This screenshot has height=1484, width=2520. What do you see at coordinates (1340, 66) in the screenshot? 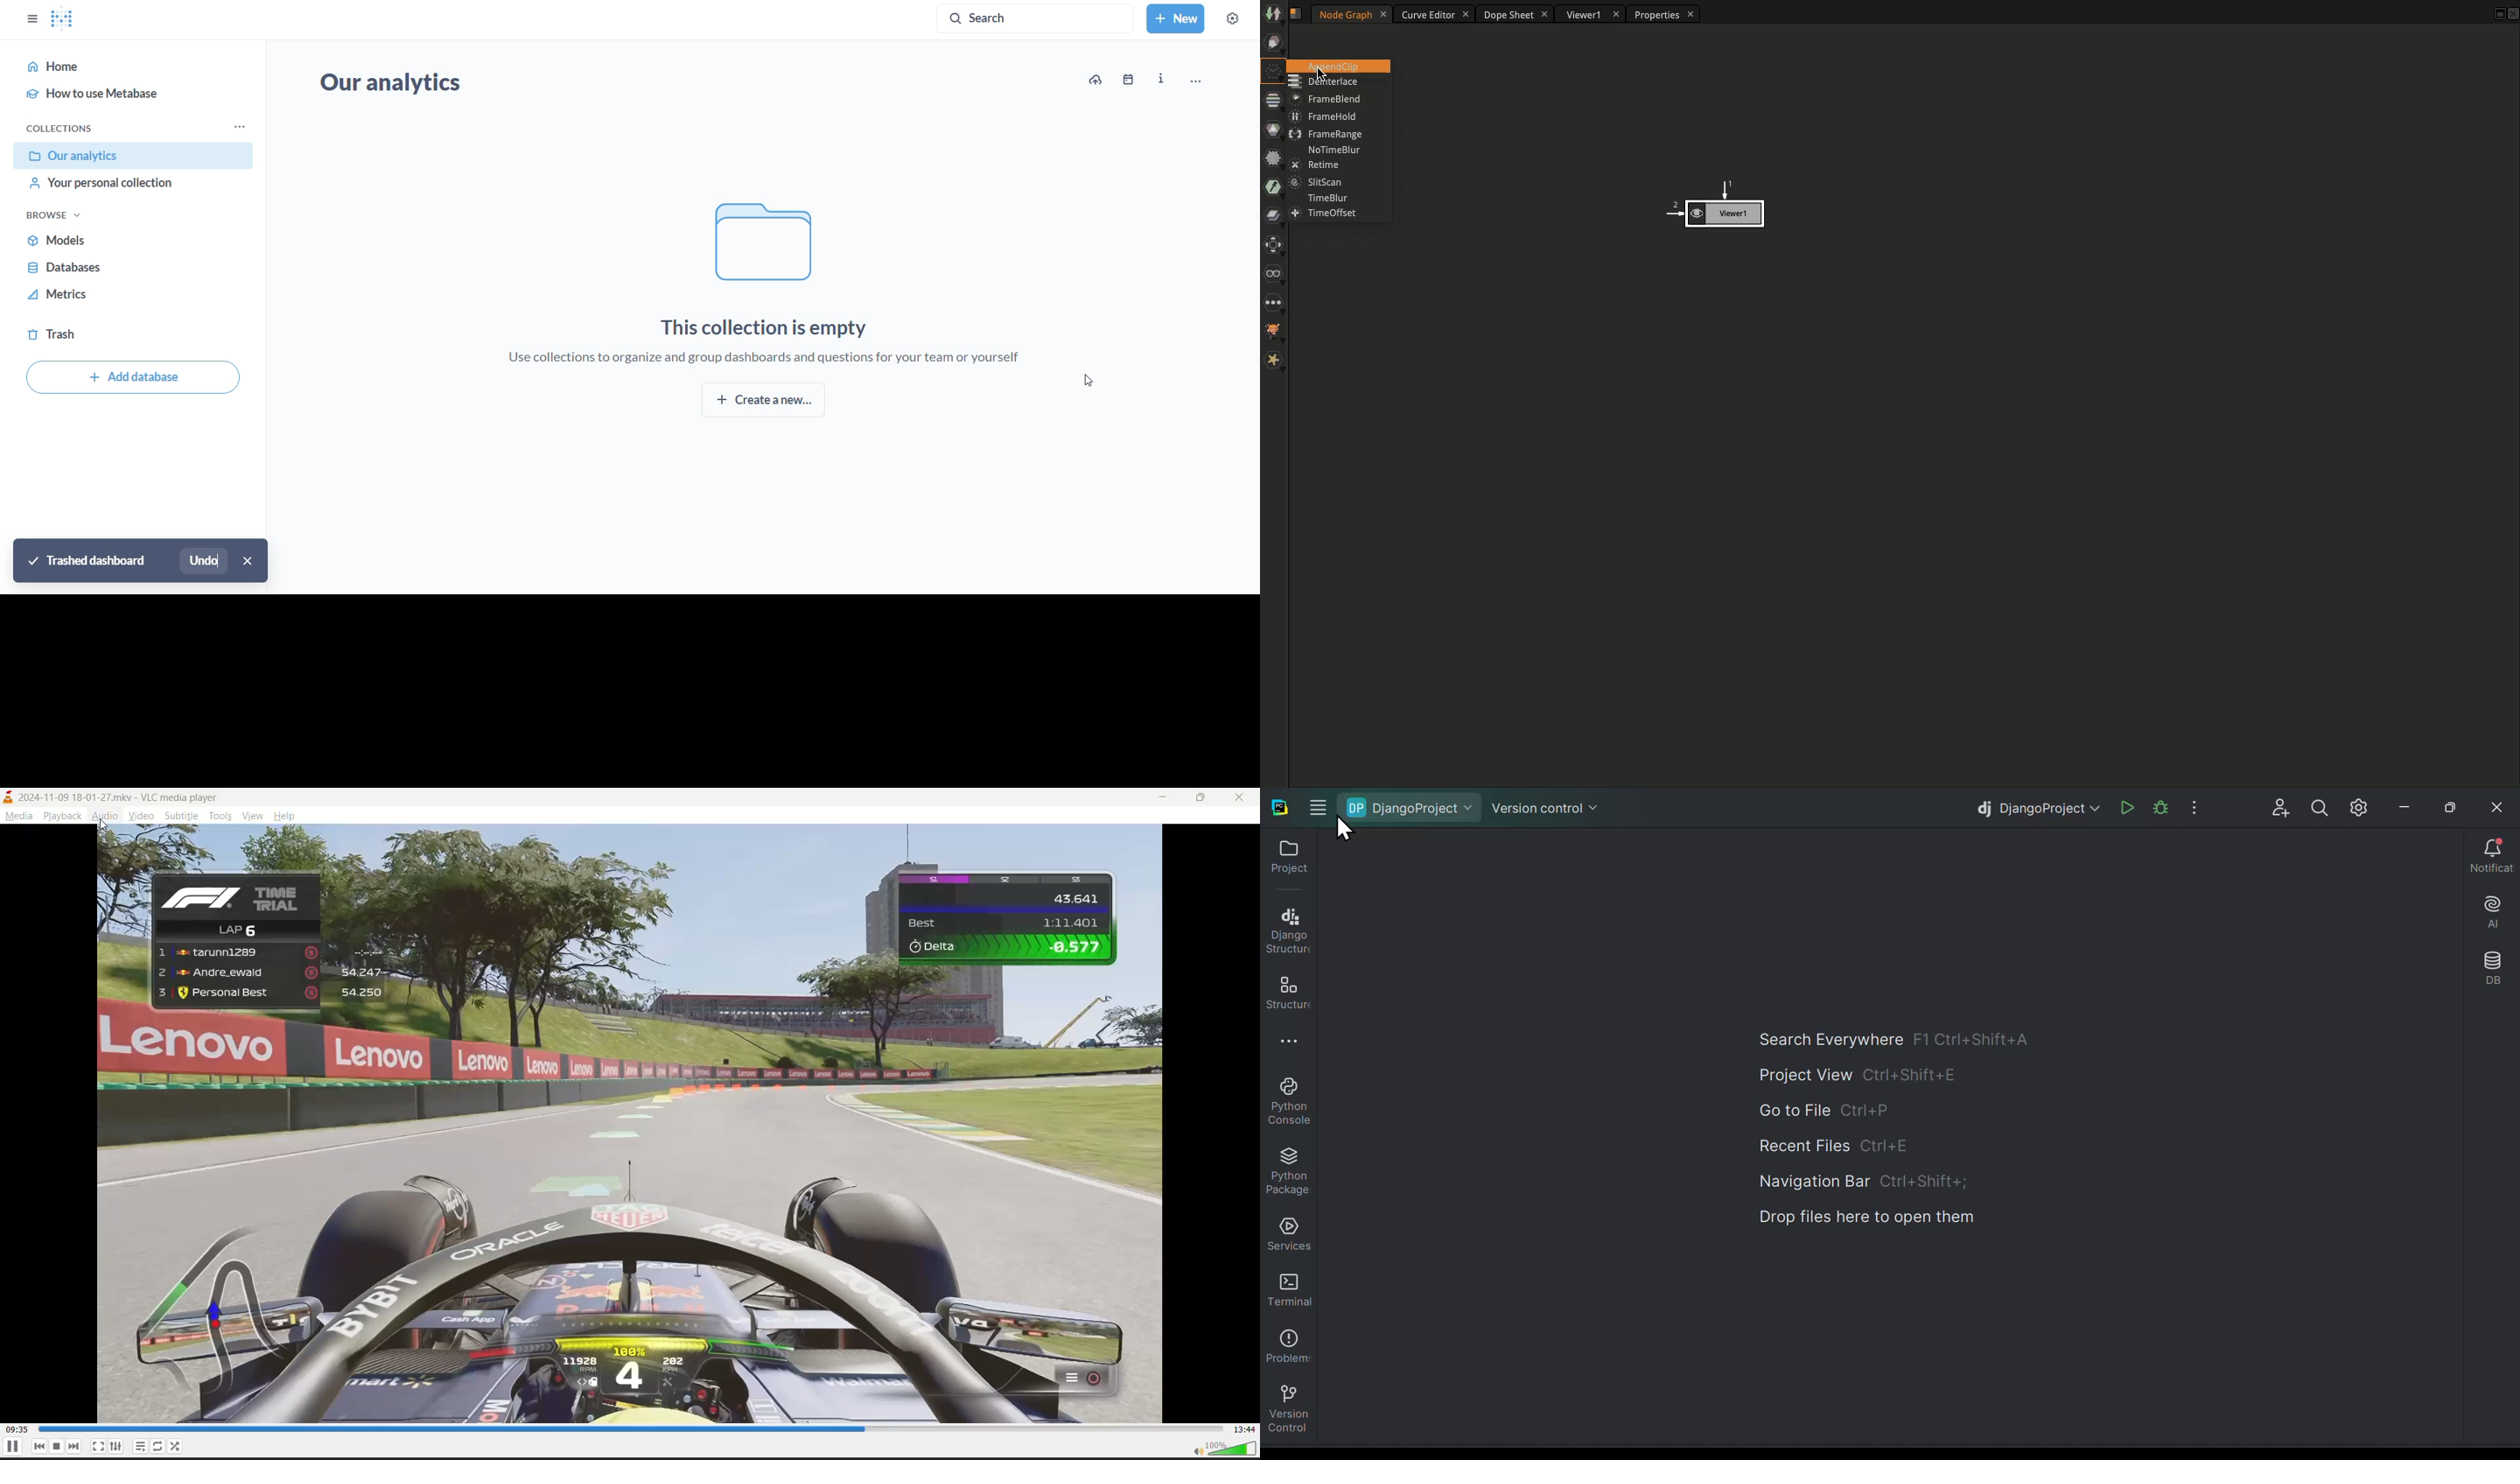
I see `AppendClip` at bounding box center [1340, 66].